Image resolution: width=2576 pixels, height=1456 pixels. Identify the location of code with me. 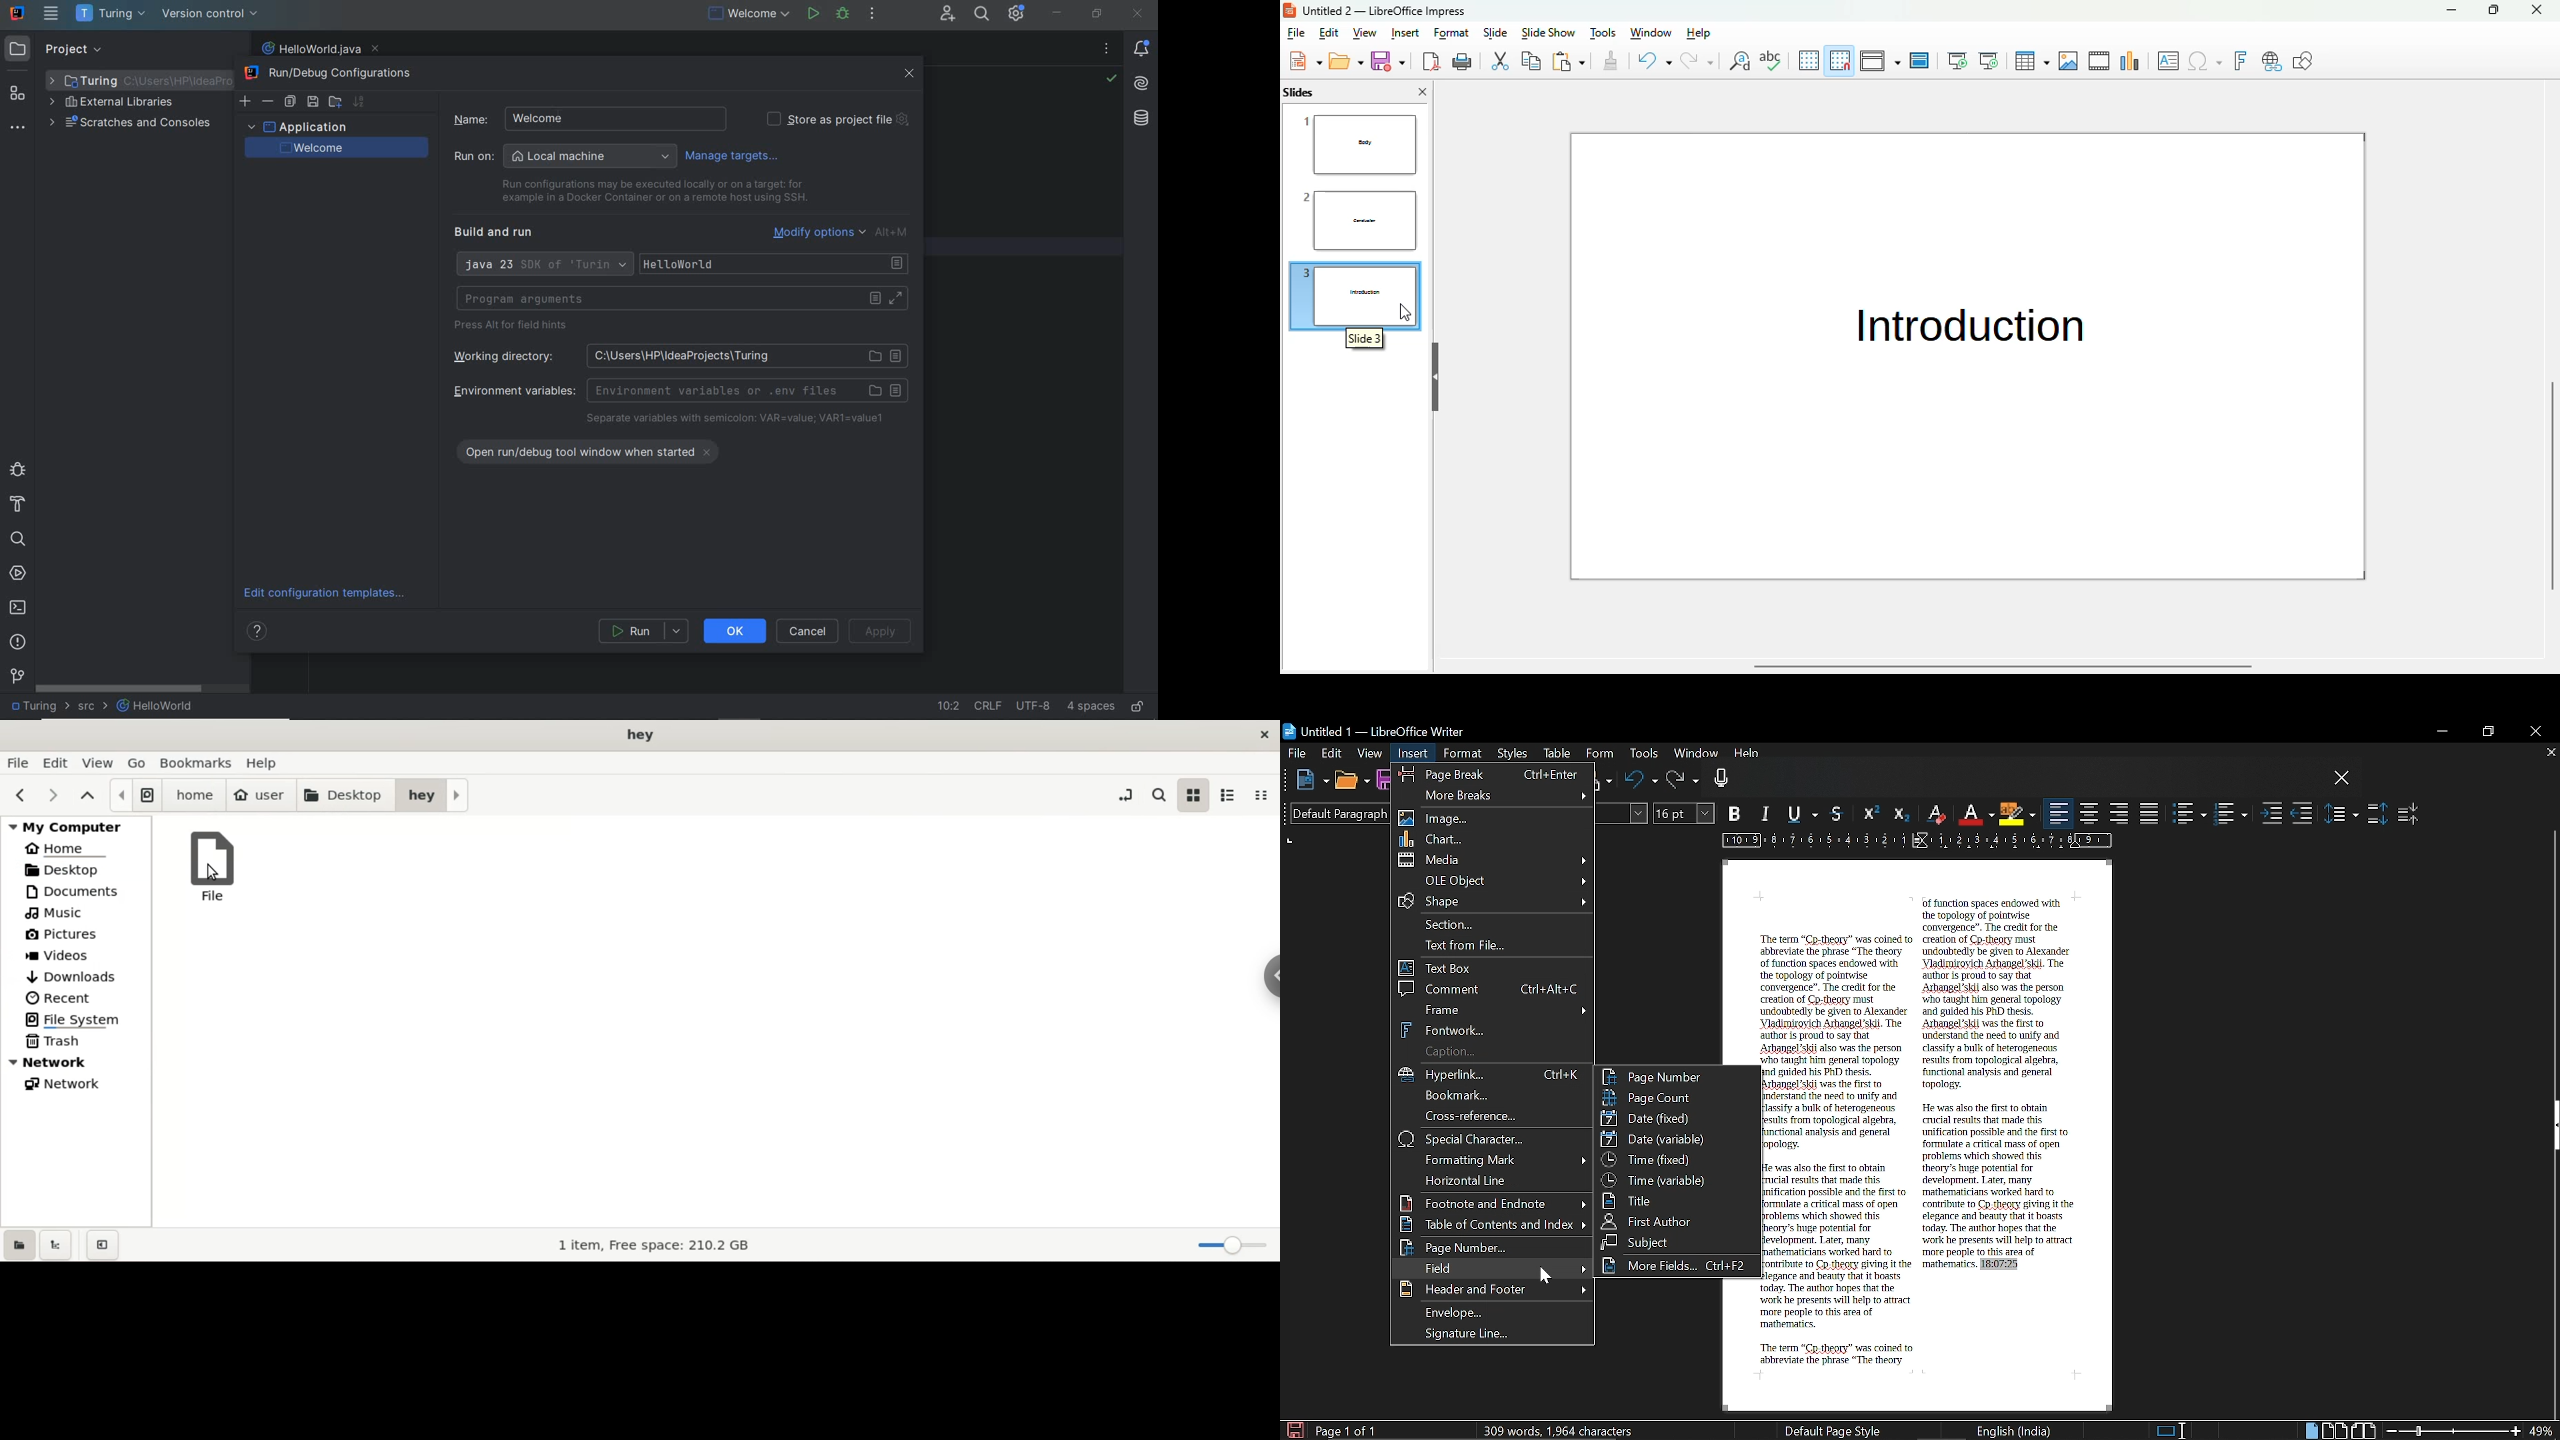
(949, 15).